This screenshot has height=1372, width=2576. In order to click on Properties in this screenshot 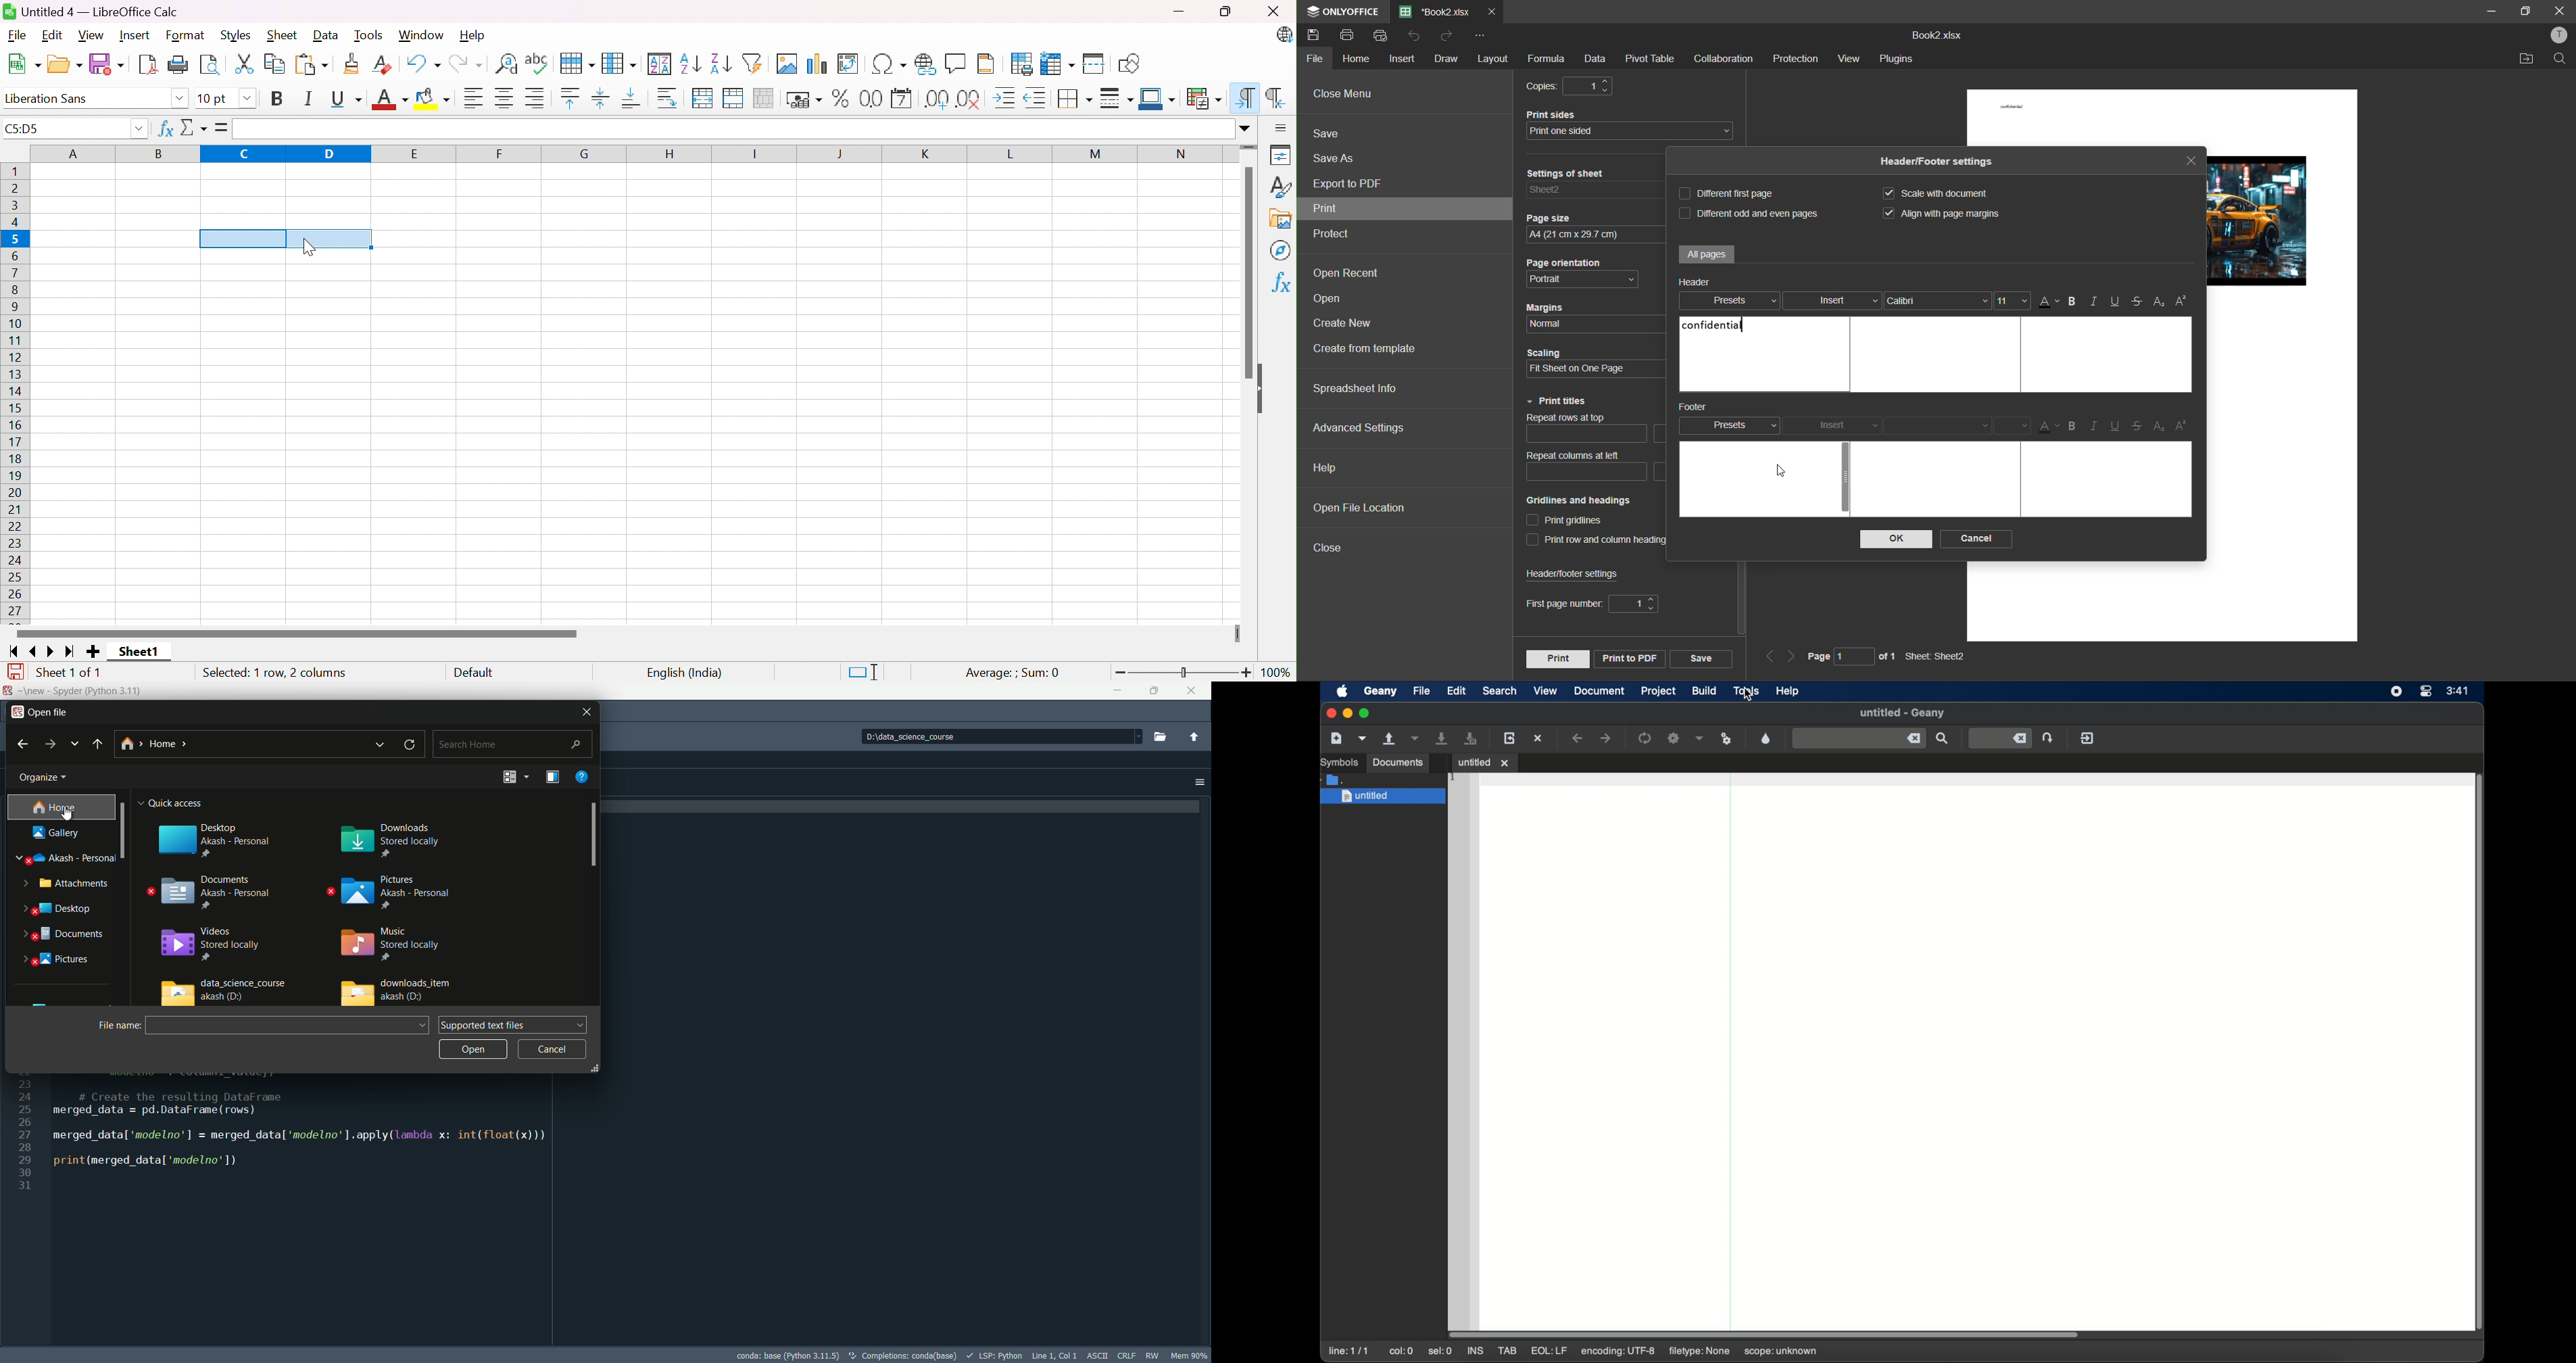, I will do `click(1281, 154)`.